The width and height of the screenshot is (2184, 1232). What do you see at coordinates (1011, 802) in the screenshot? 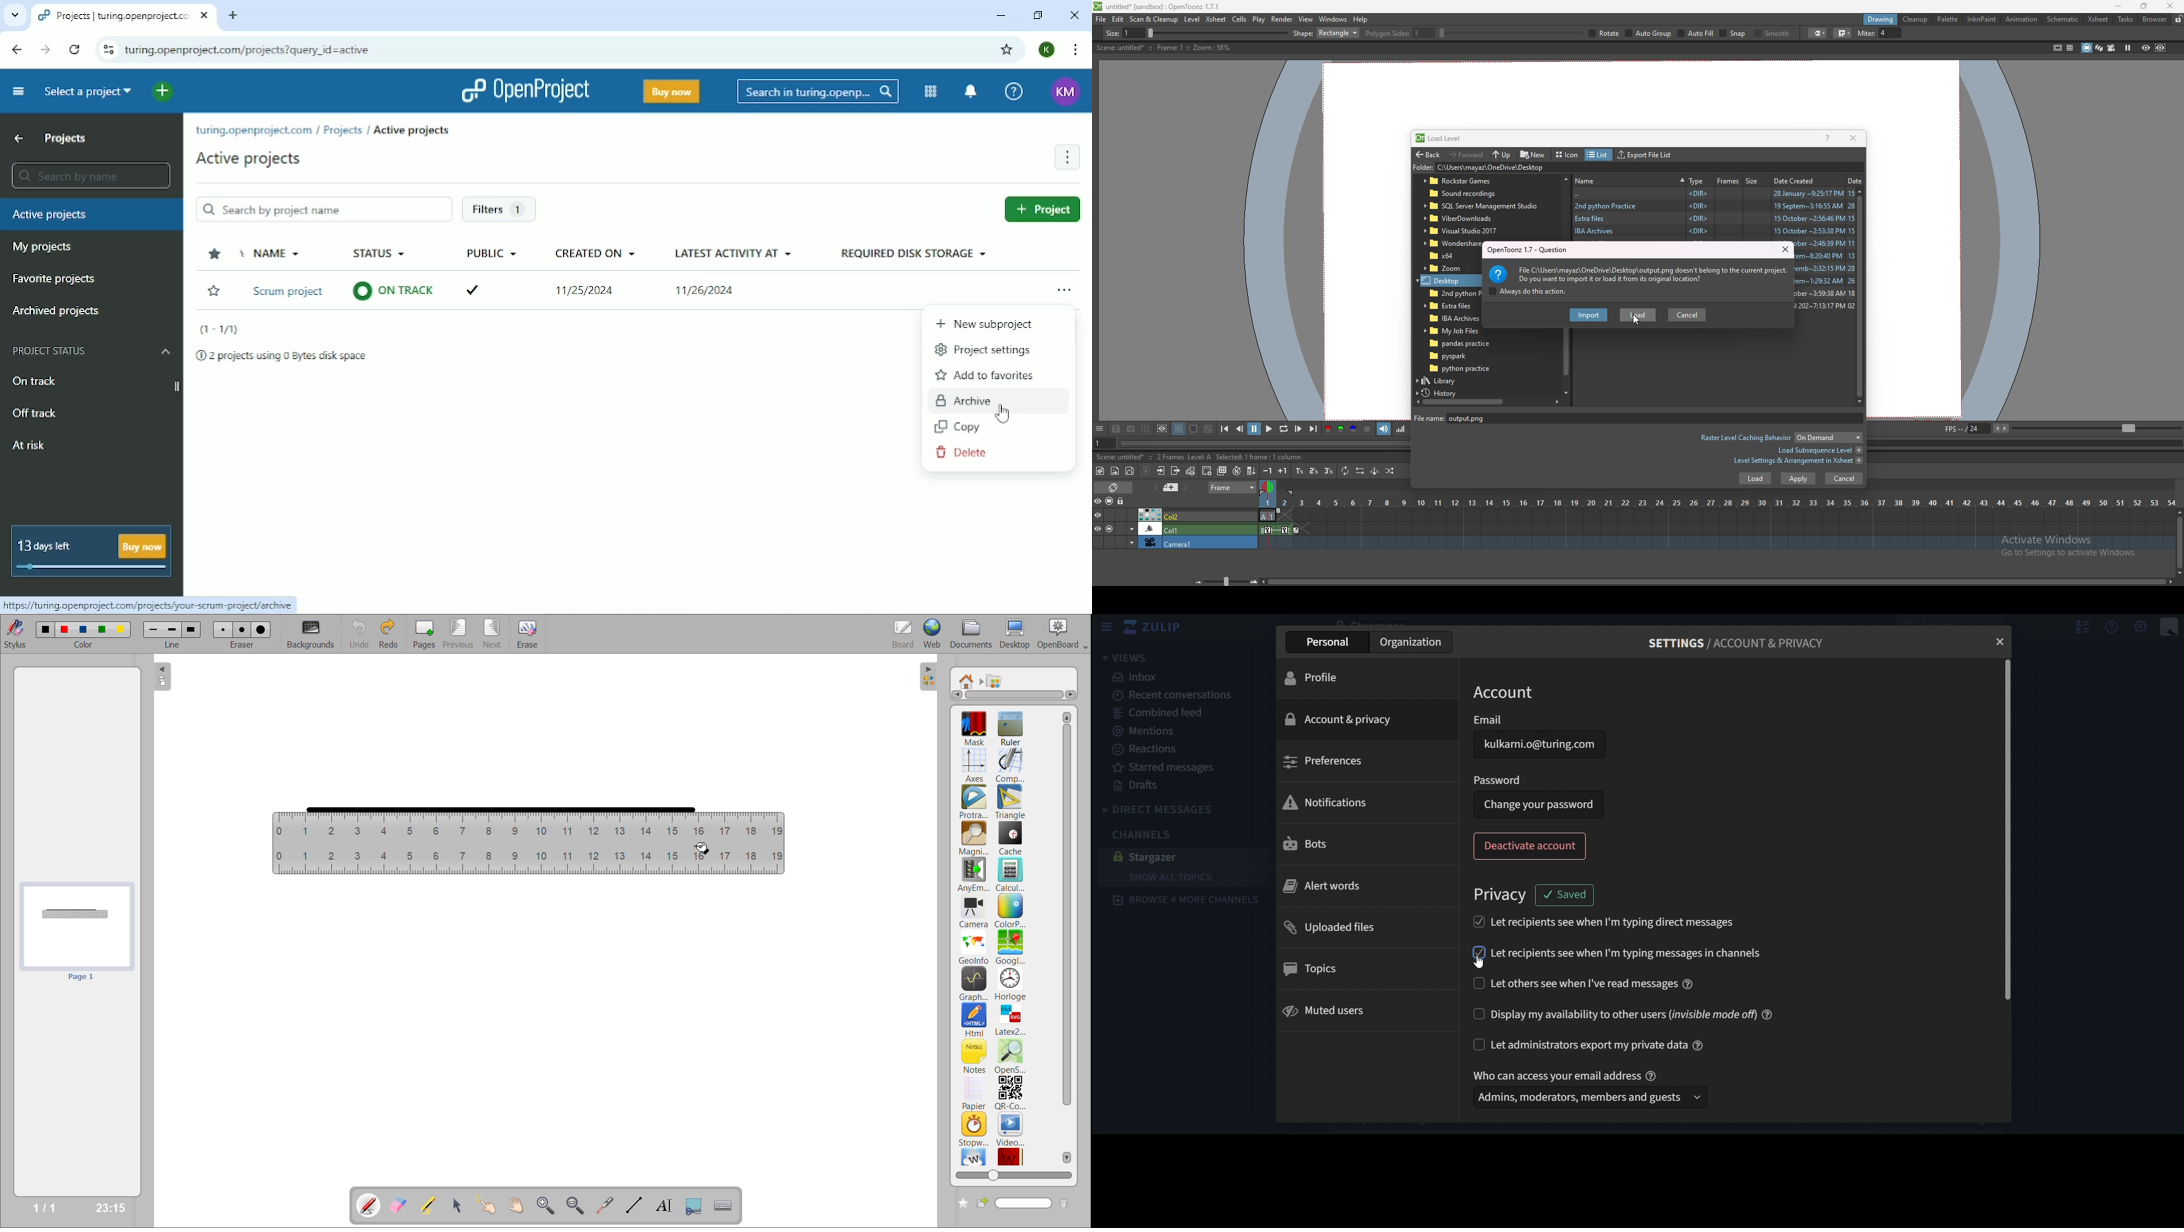
I see `triangle` at bounding box center [1011, 802].